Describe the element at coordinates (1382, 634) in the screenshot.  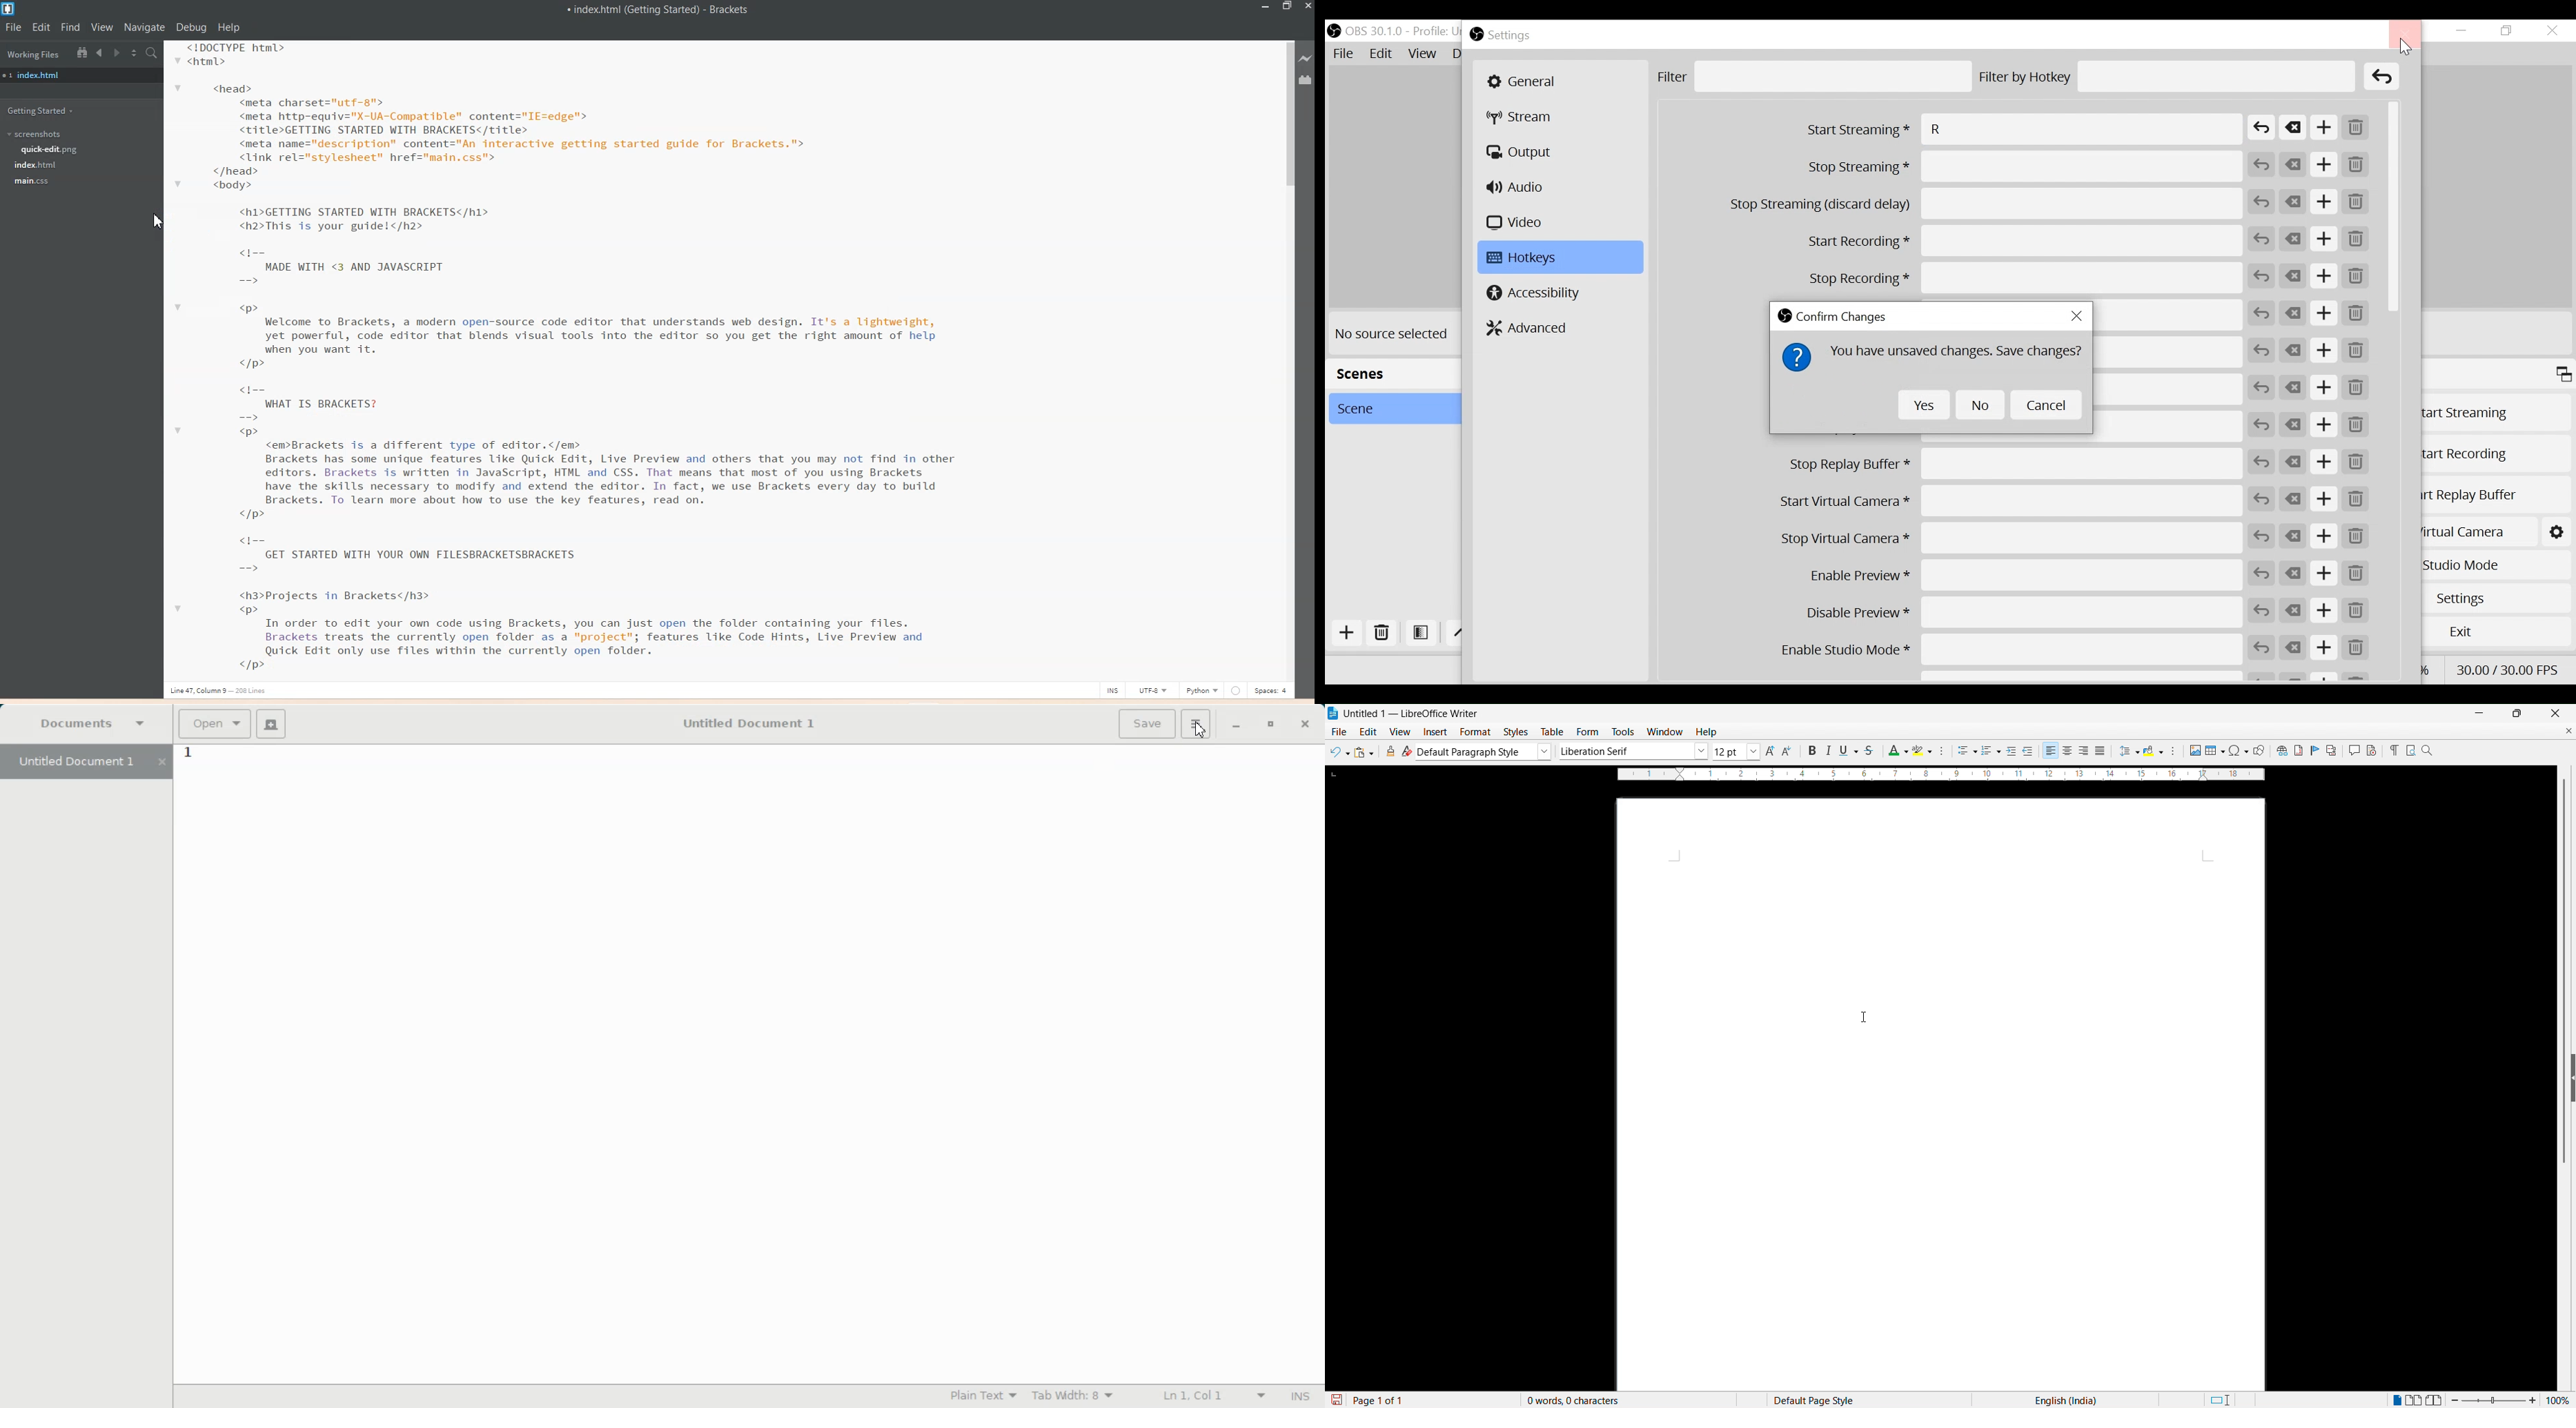
I see `Delete` at that location.